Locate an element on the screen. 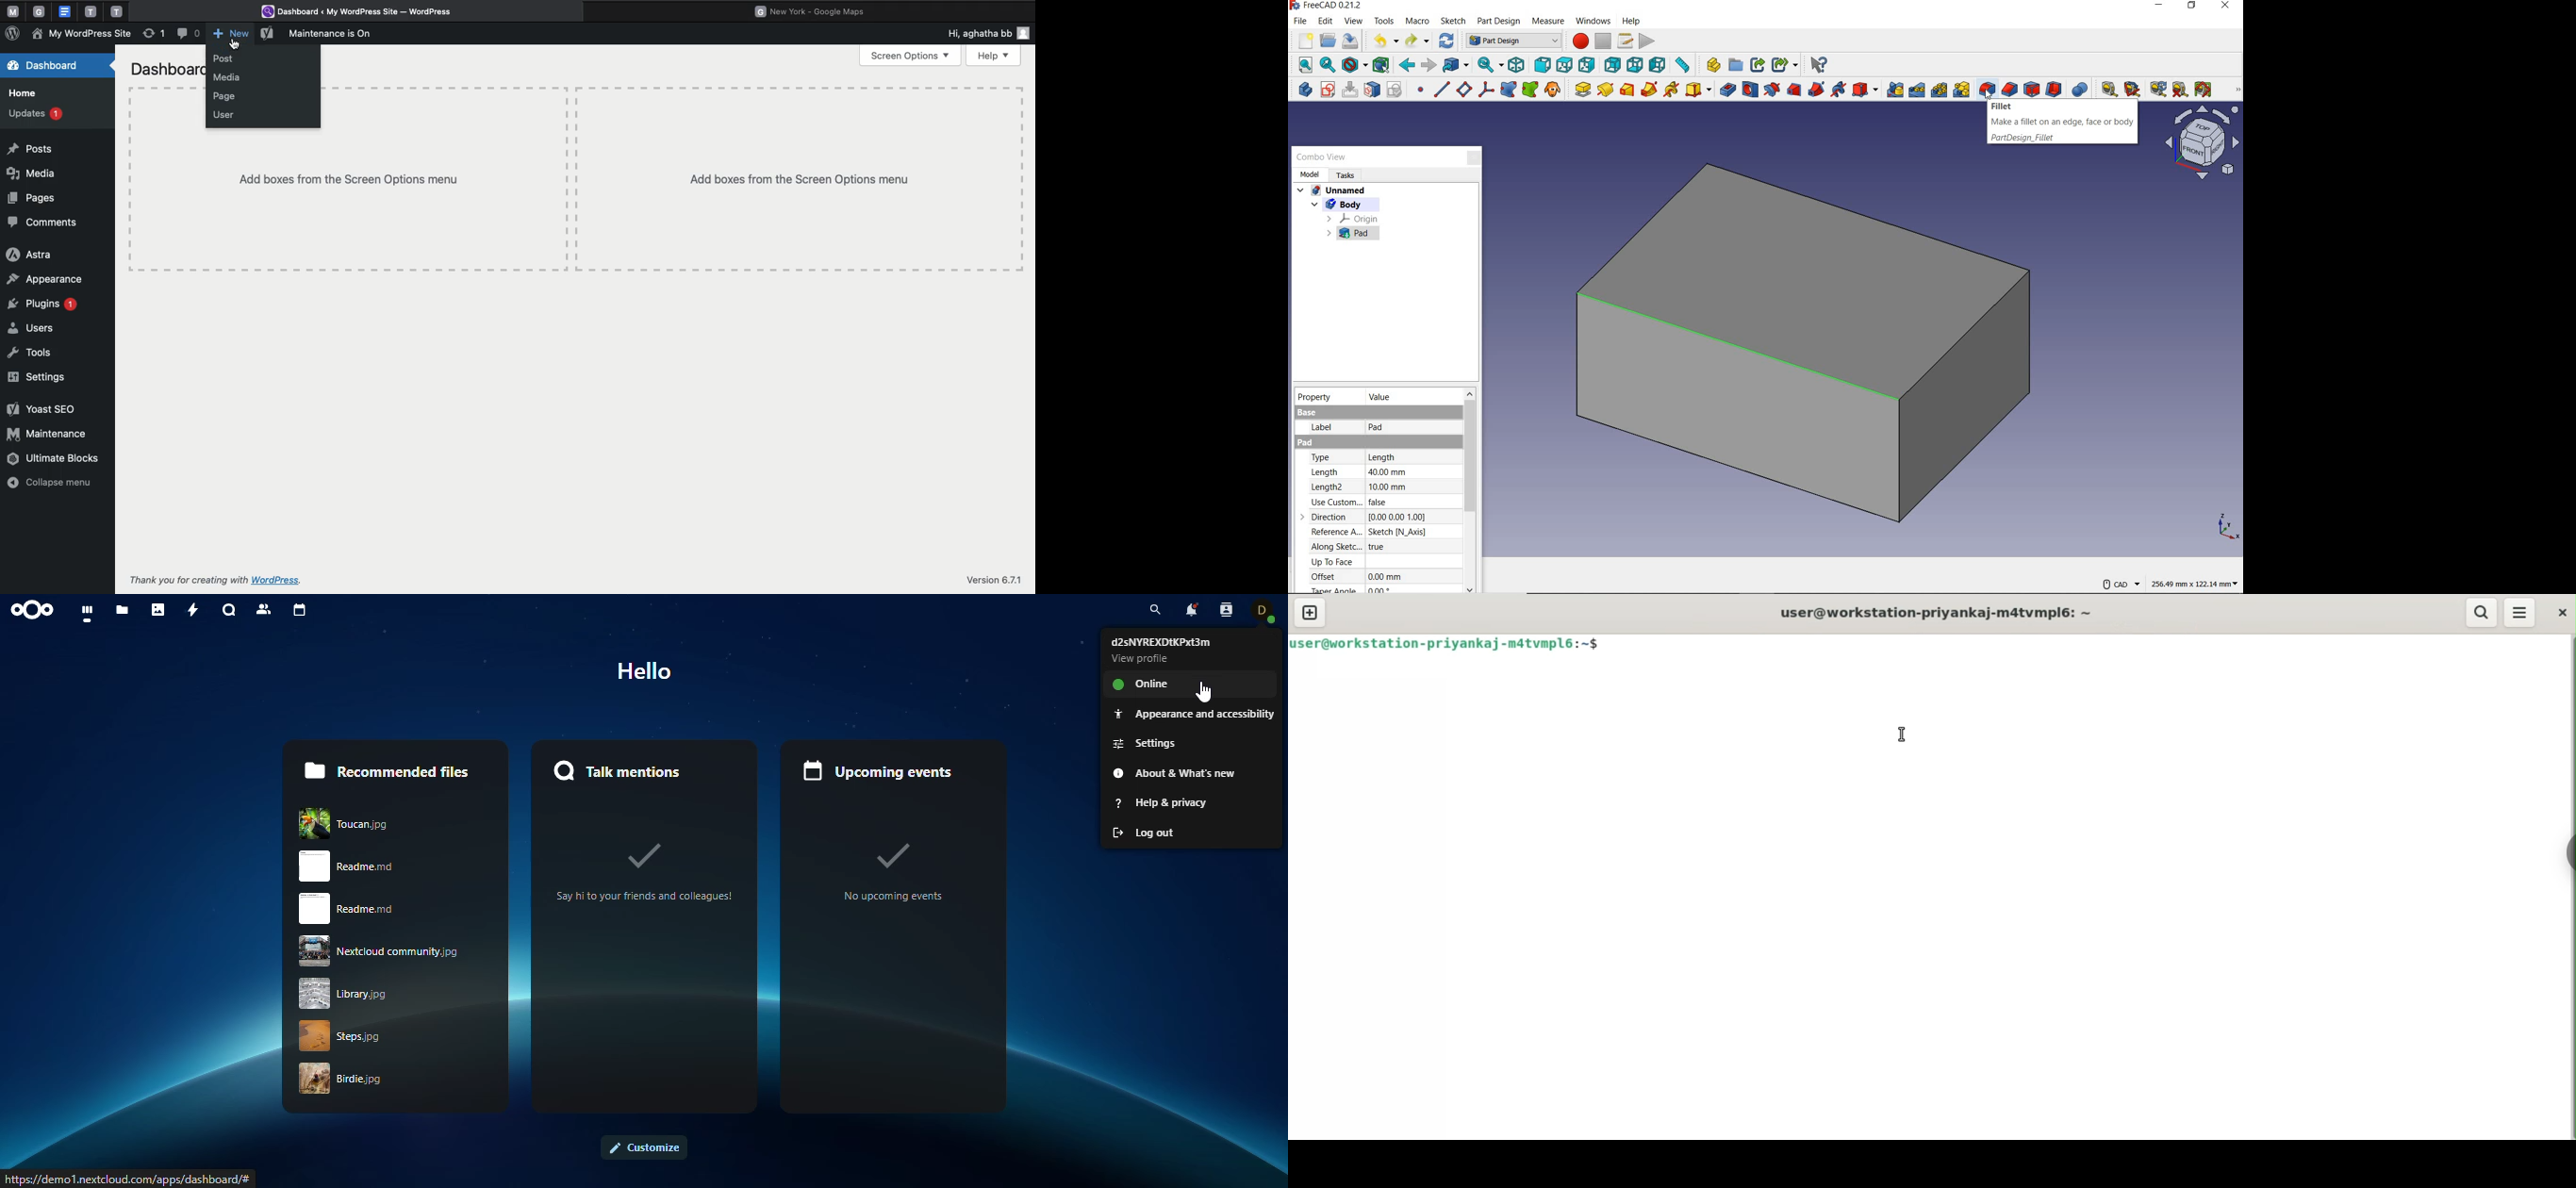  Taper angle is located at coordinates (1336, 589).